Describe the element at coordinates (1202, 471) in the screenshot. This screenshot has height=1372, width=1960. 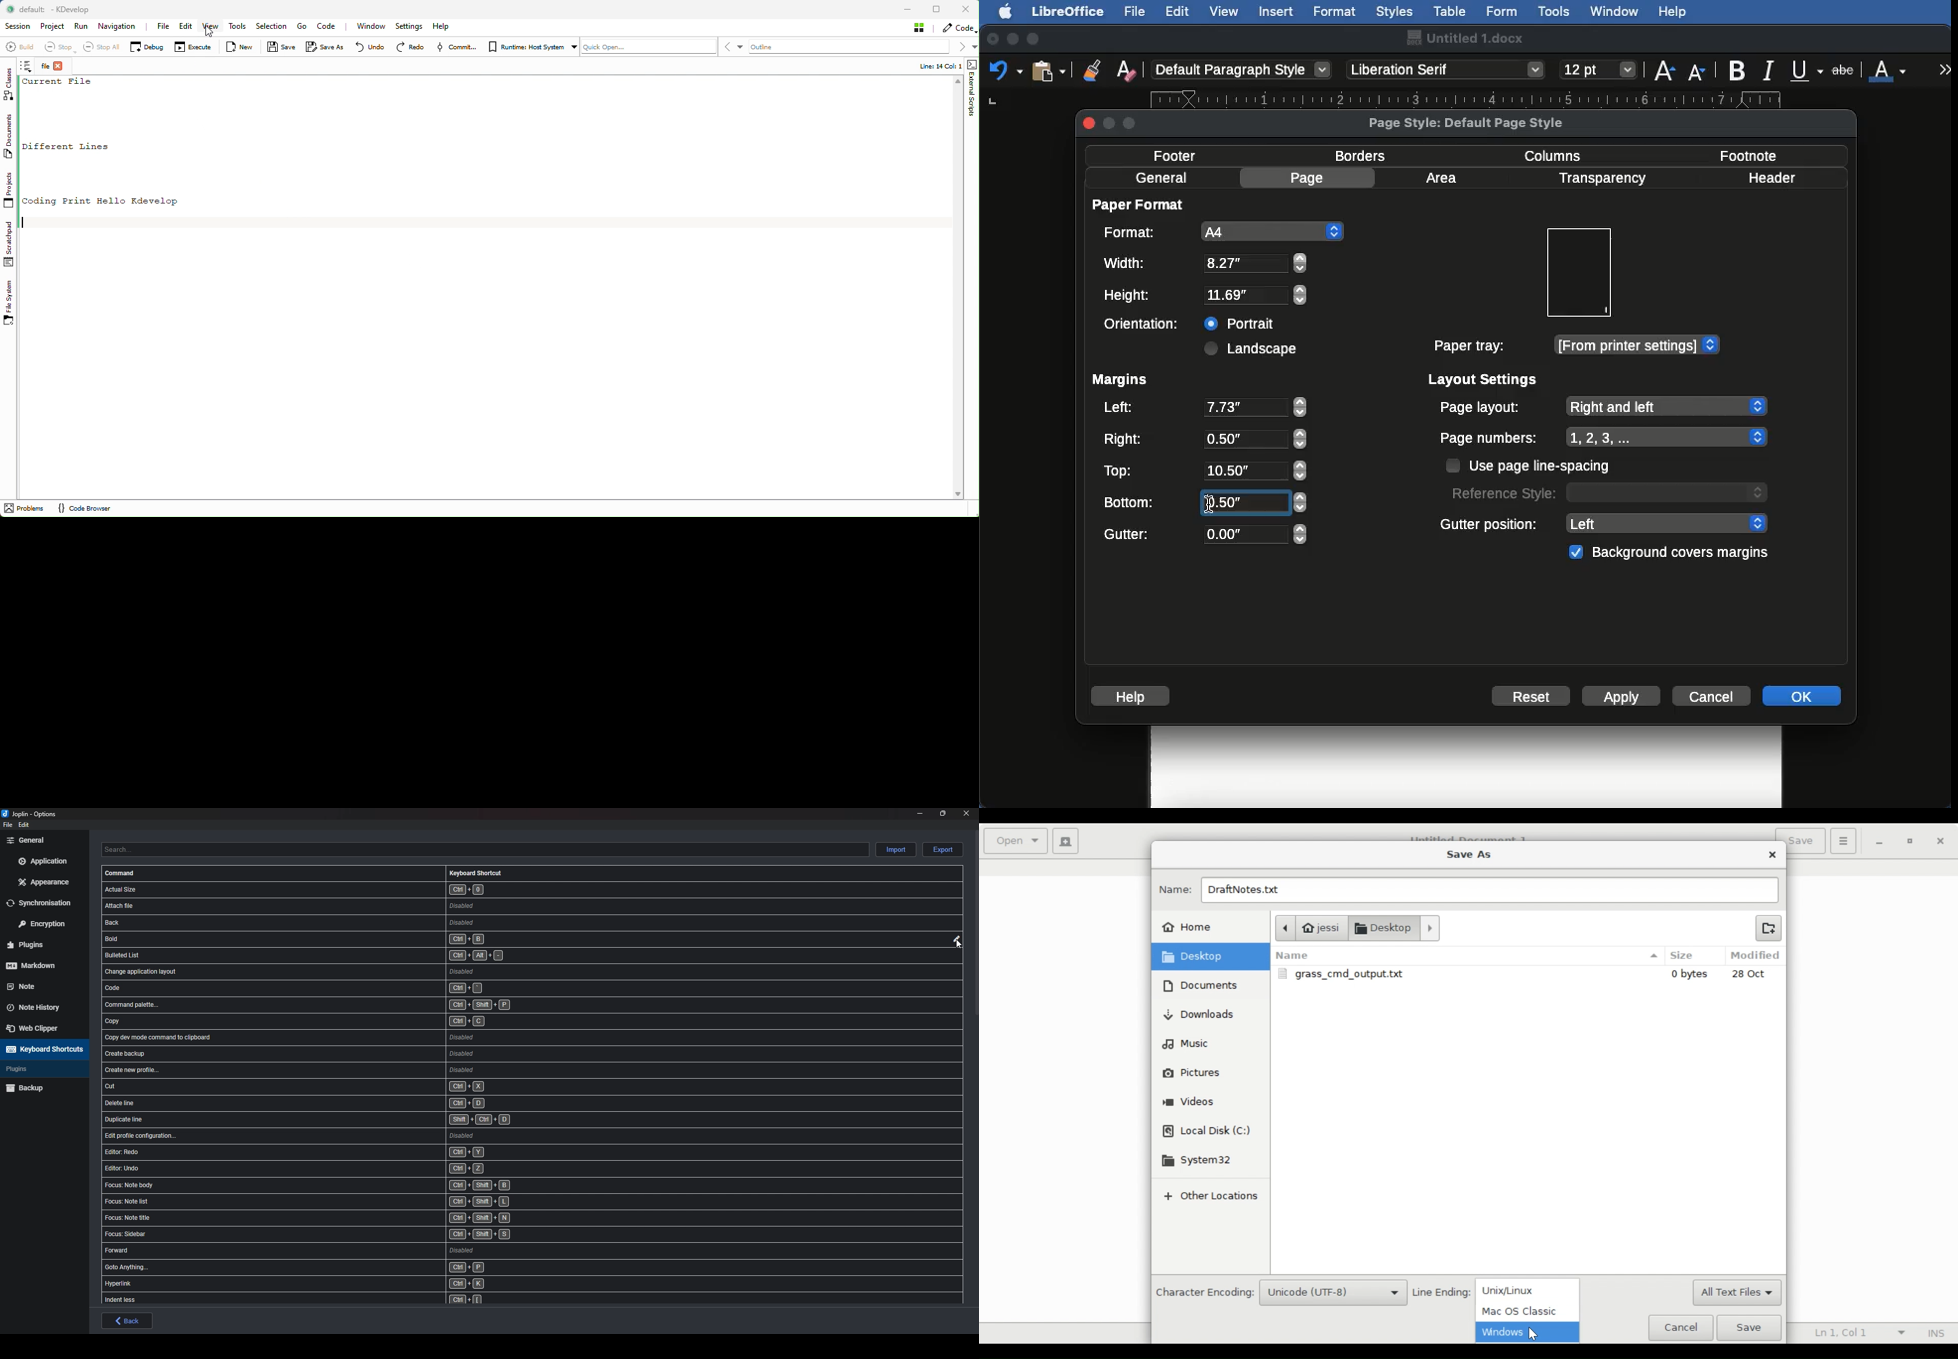
I see `Top` at that location.